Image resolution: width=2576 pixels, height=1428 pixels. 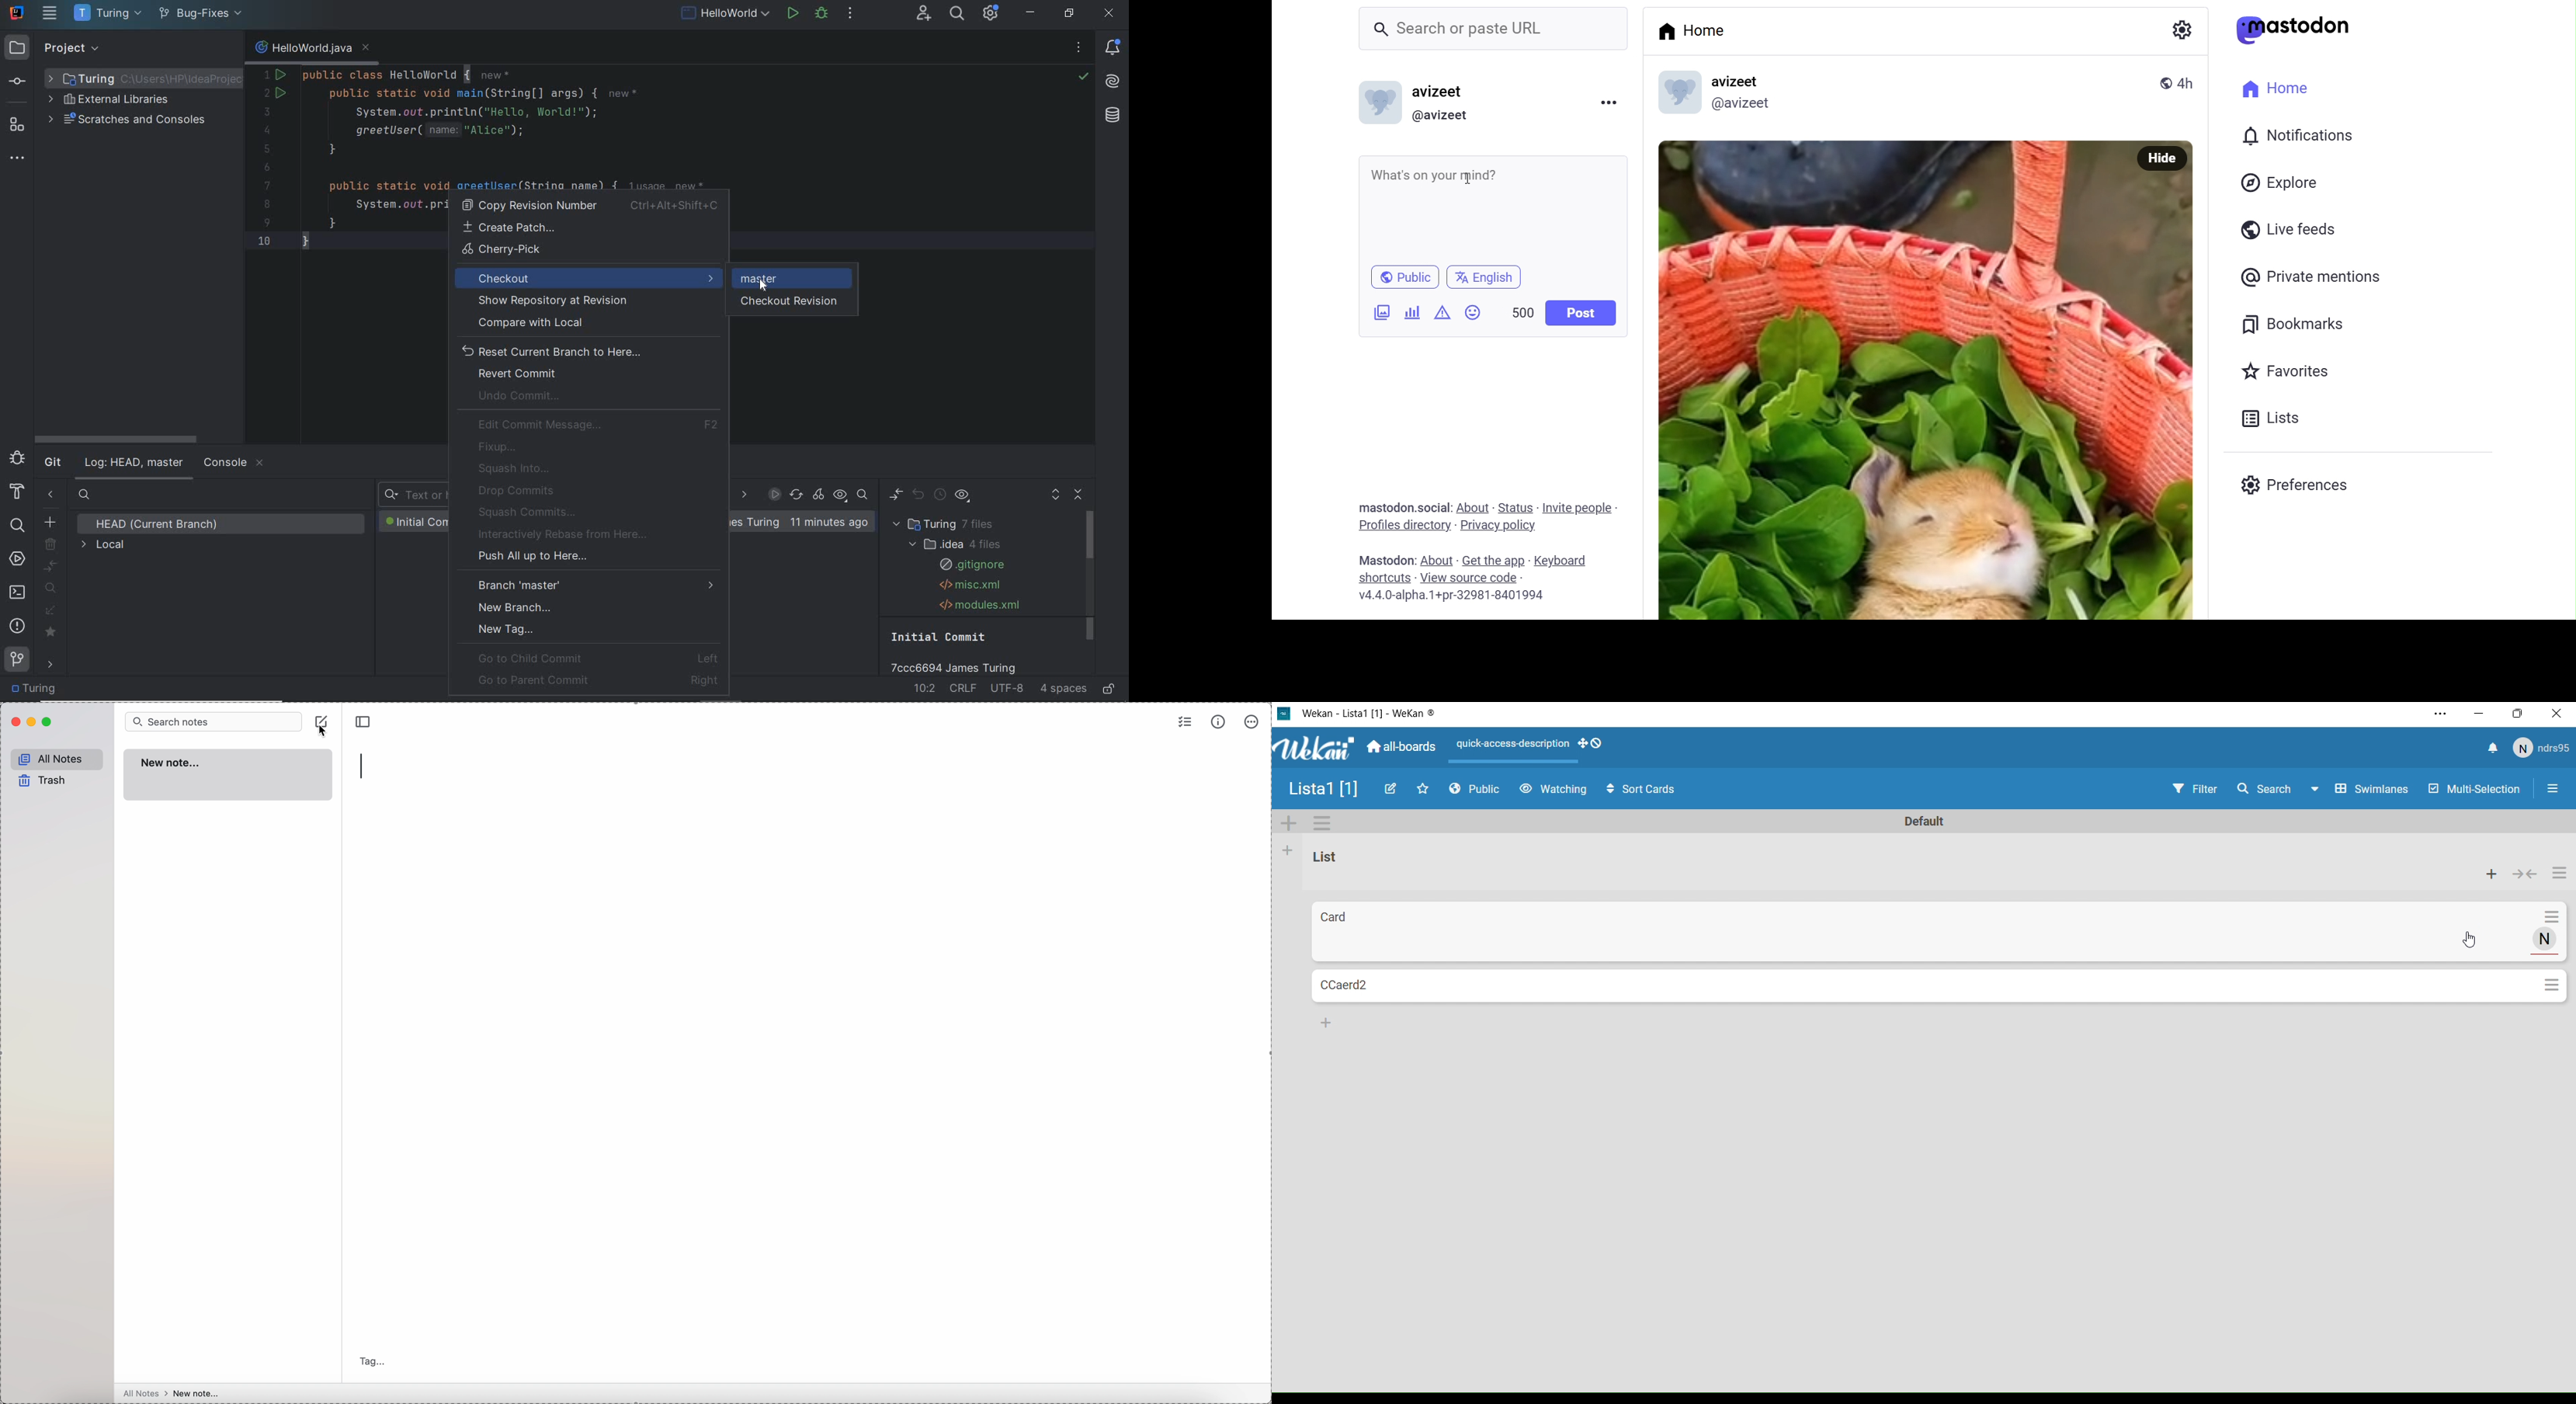 What do you see at coordinates (2269, 417) in the screenshot?
I see `Lists` at bounding box center [2269, 417].